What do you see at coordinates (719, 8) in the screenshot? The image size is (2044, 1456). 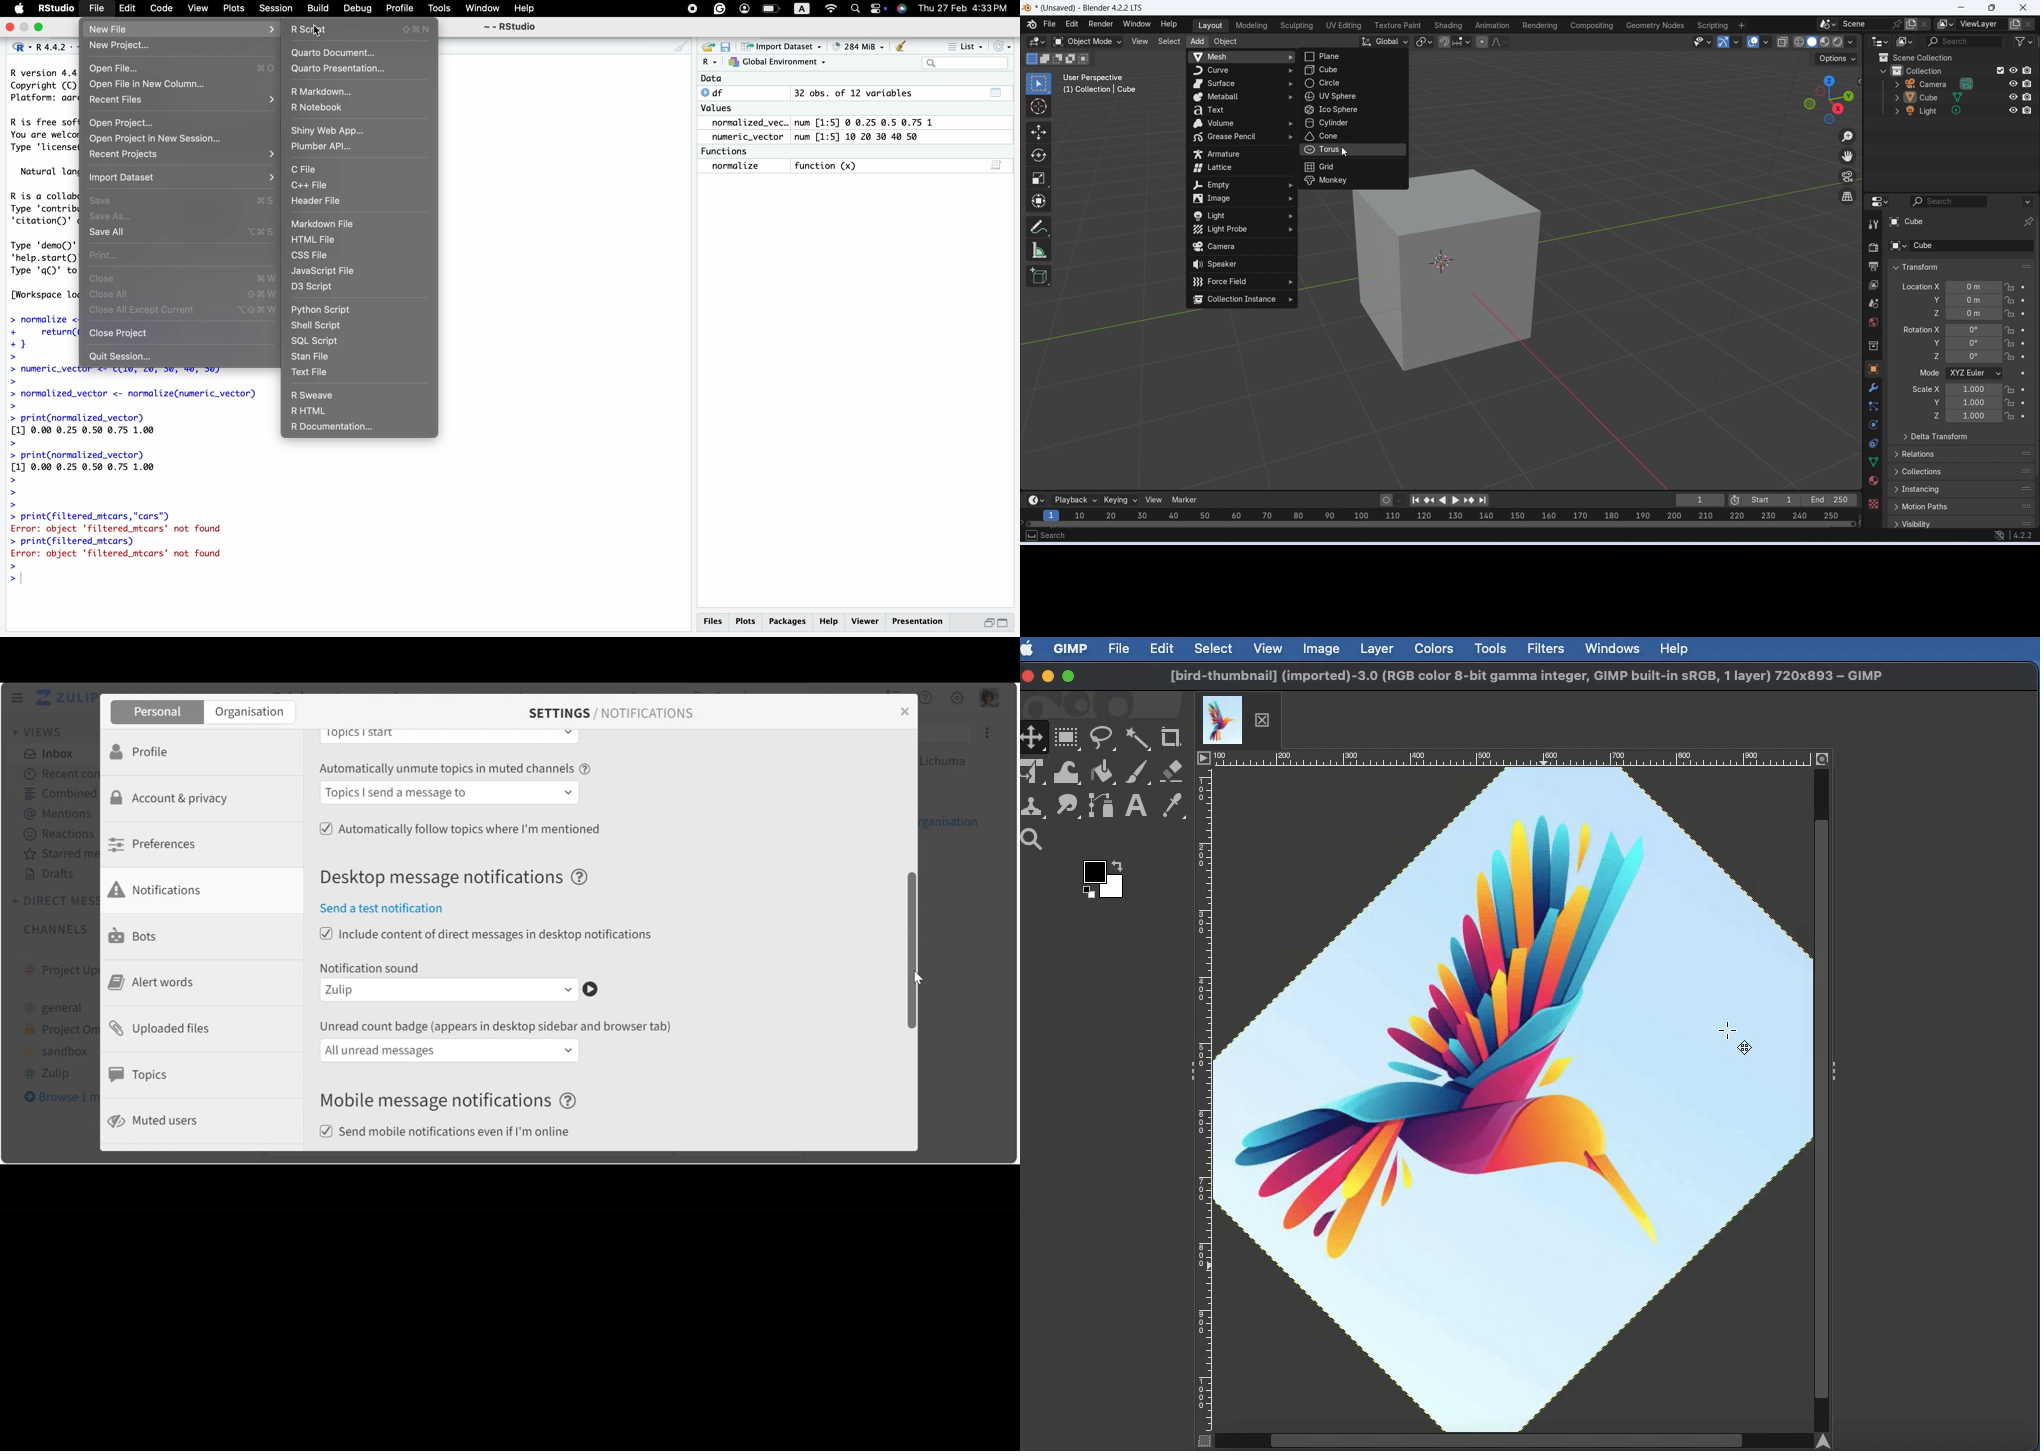 I see `GRAMMERLY` at bounding box center [719, 8].